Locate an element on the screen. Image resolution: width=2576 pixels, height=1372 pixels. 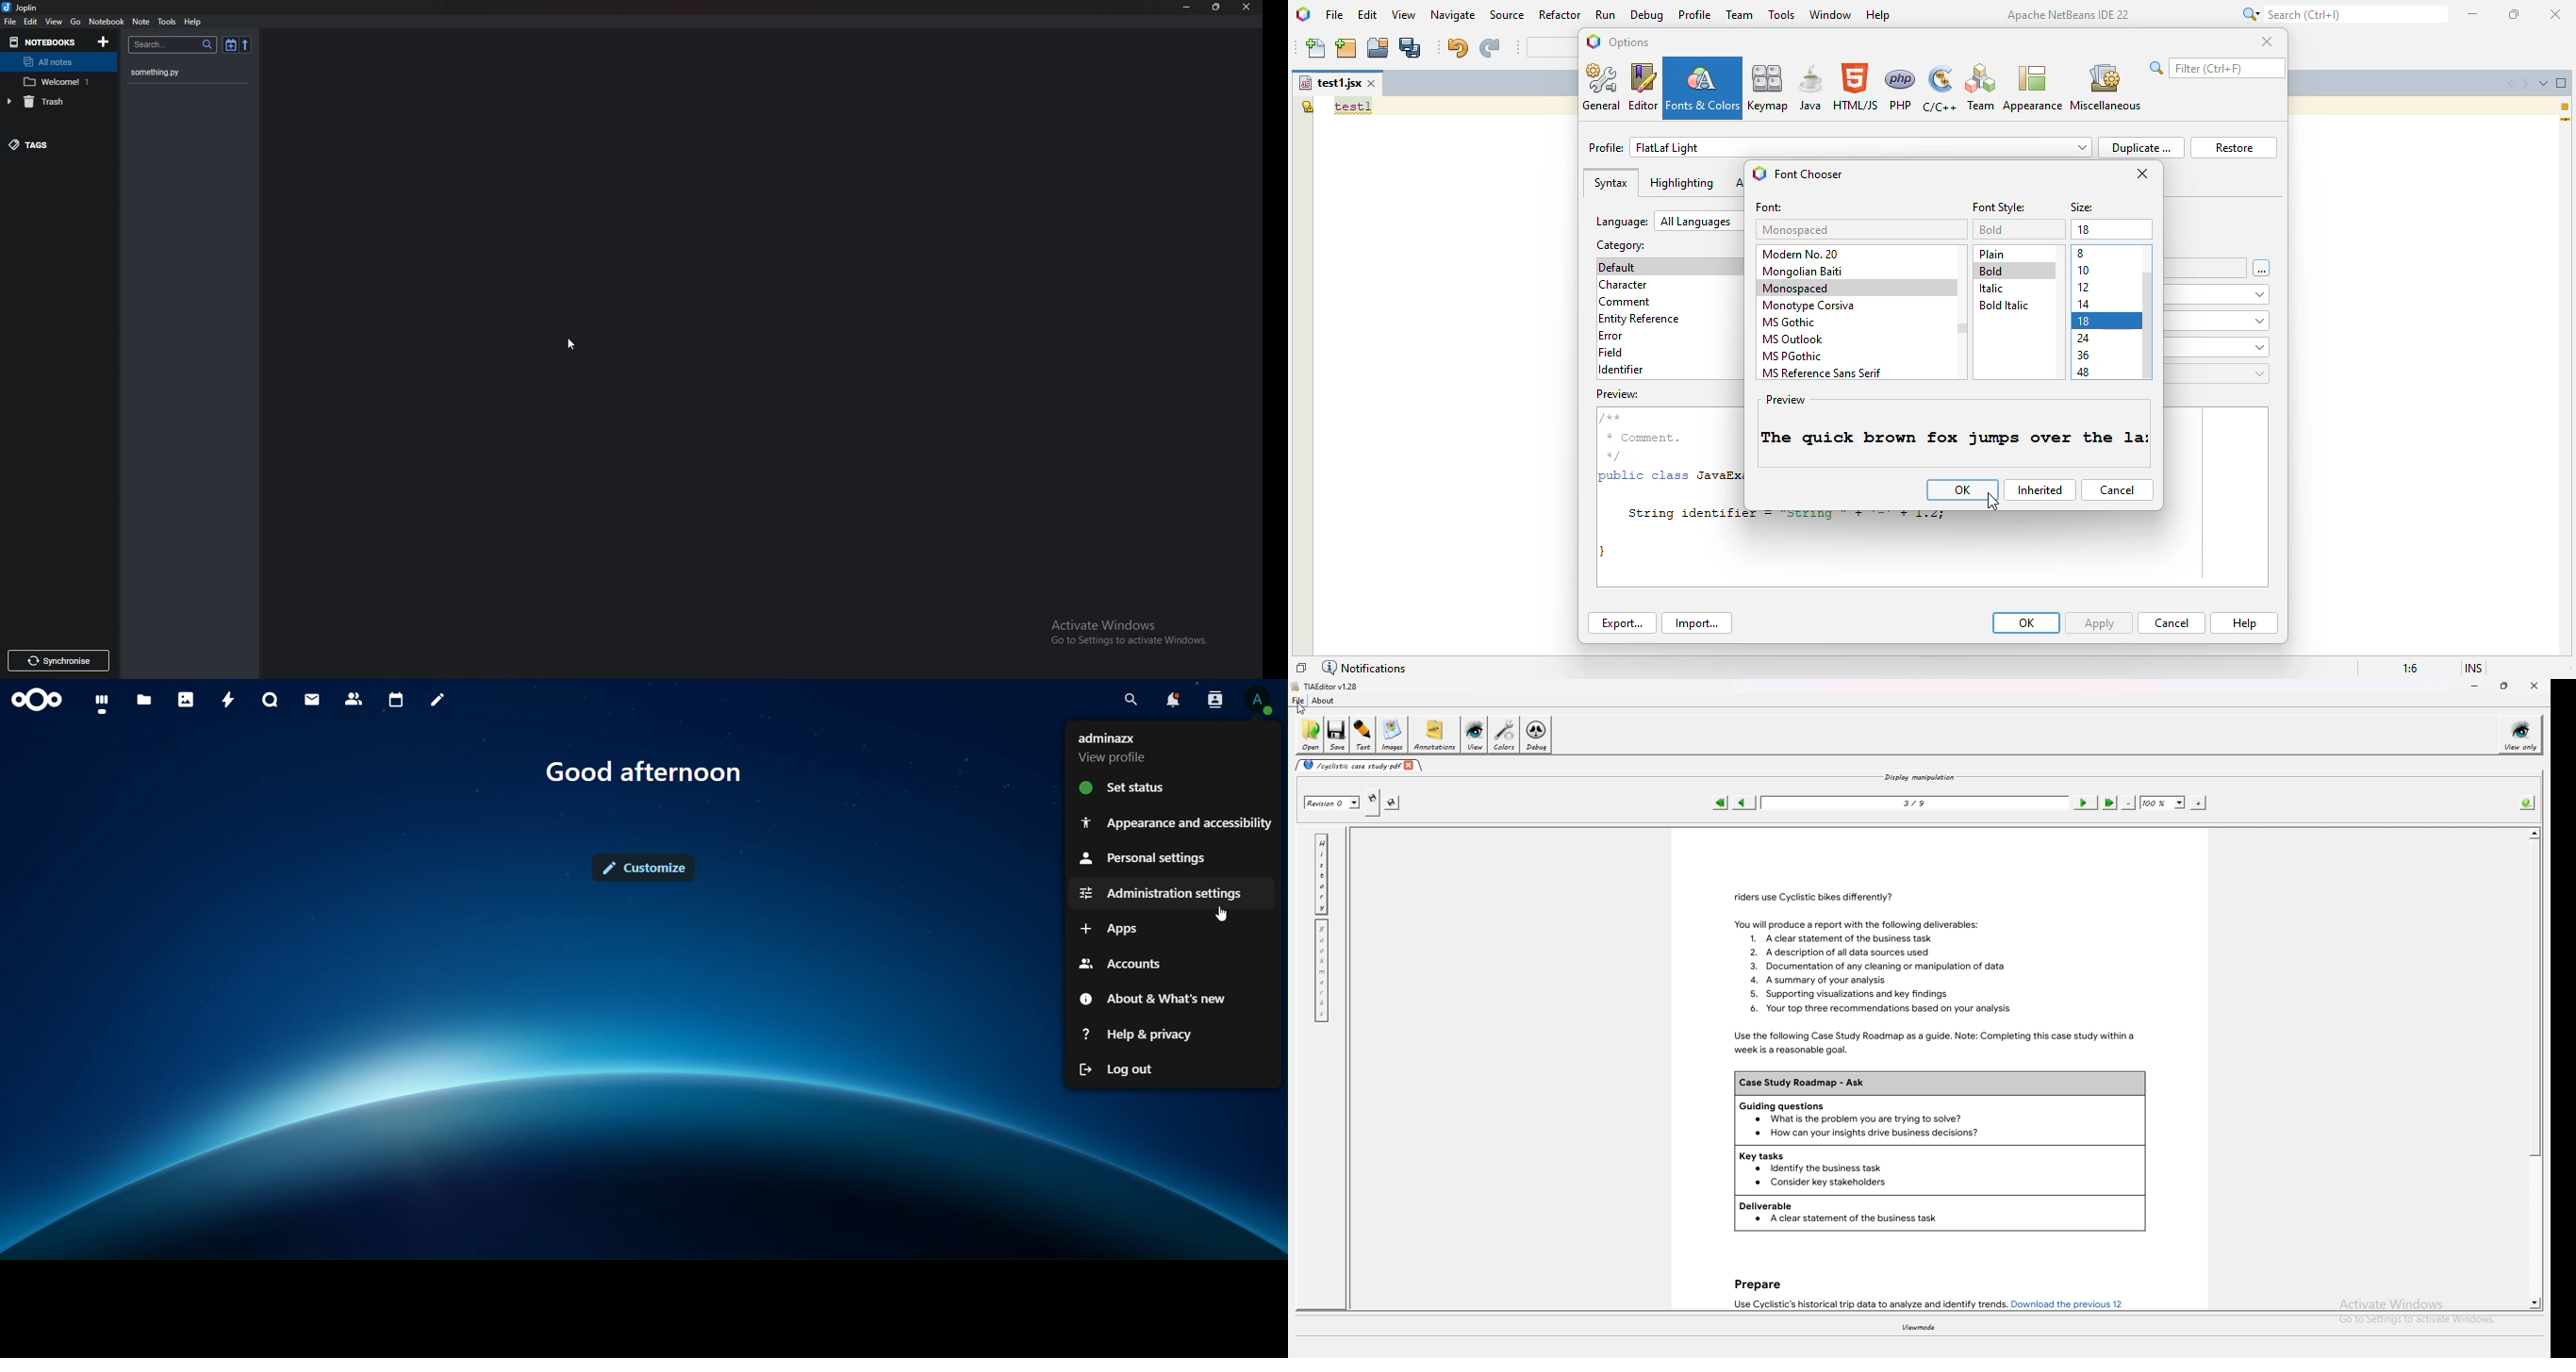
restore is located at coordinates (2234, 147).